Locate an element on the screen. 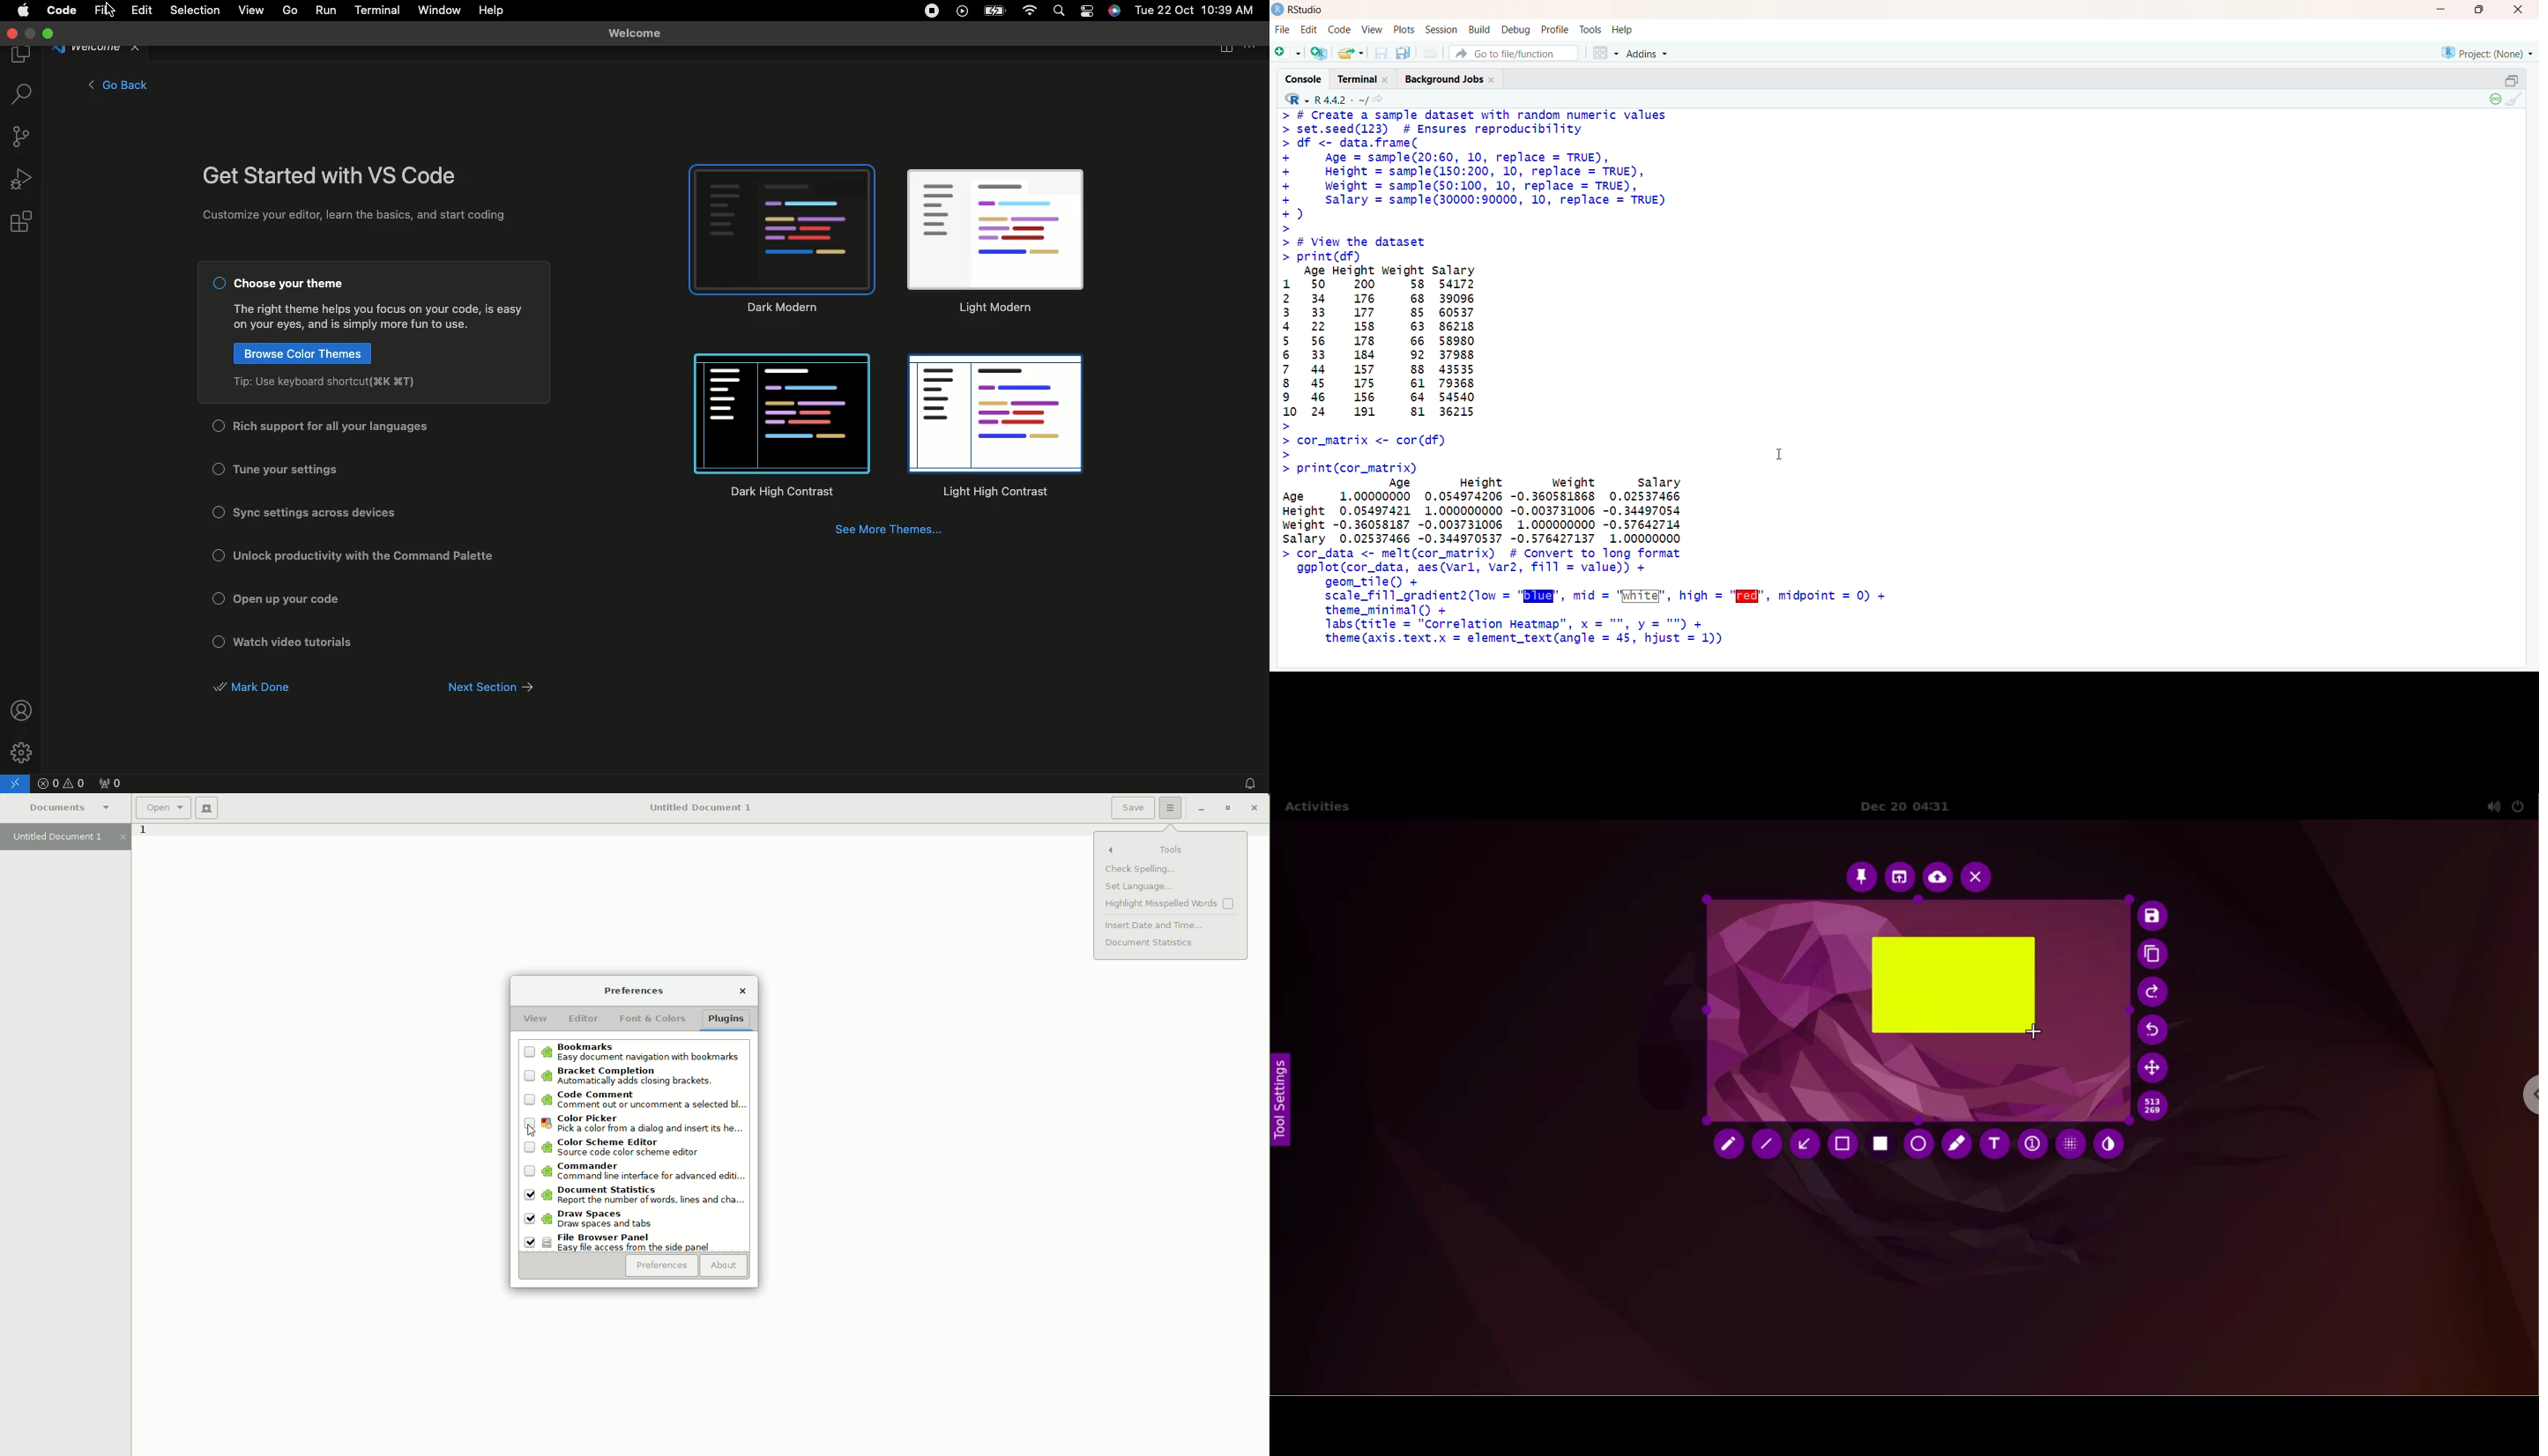  Create a project is located at coordinates (1317, 52).